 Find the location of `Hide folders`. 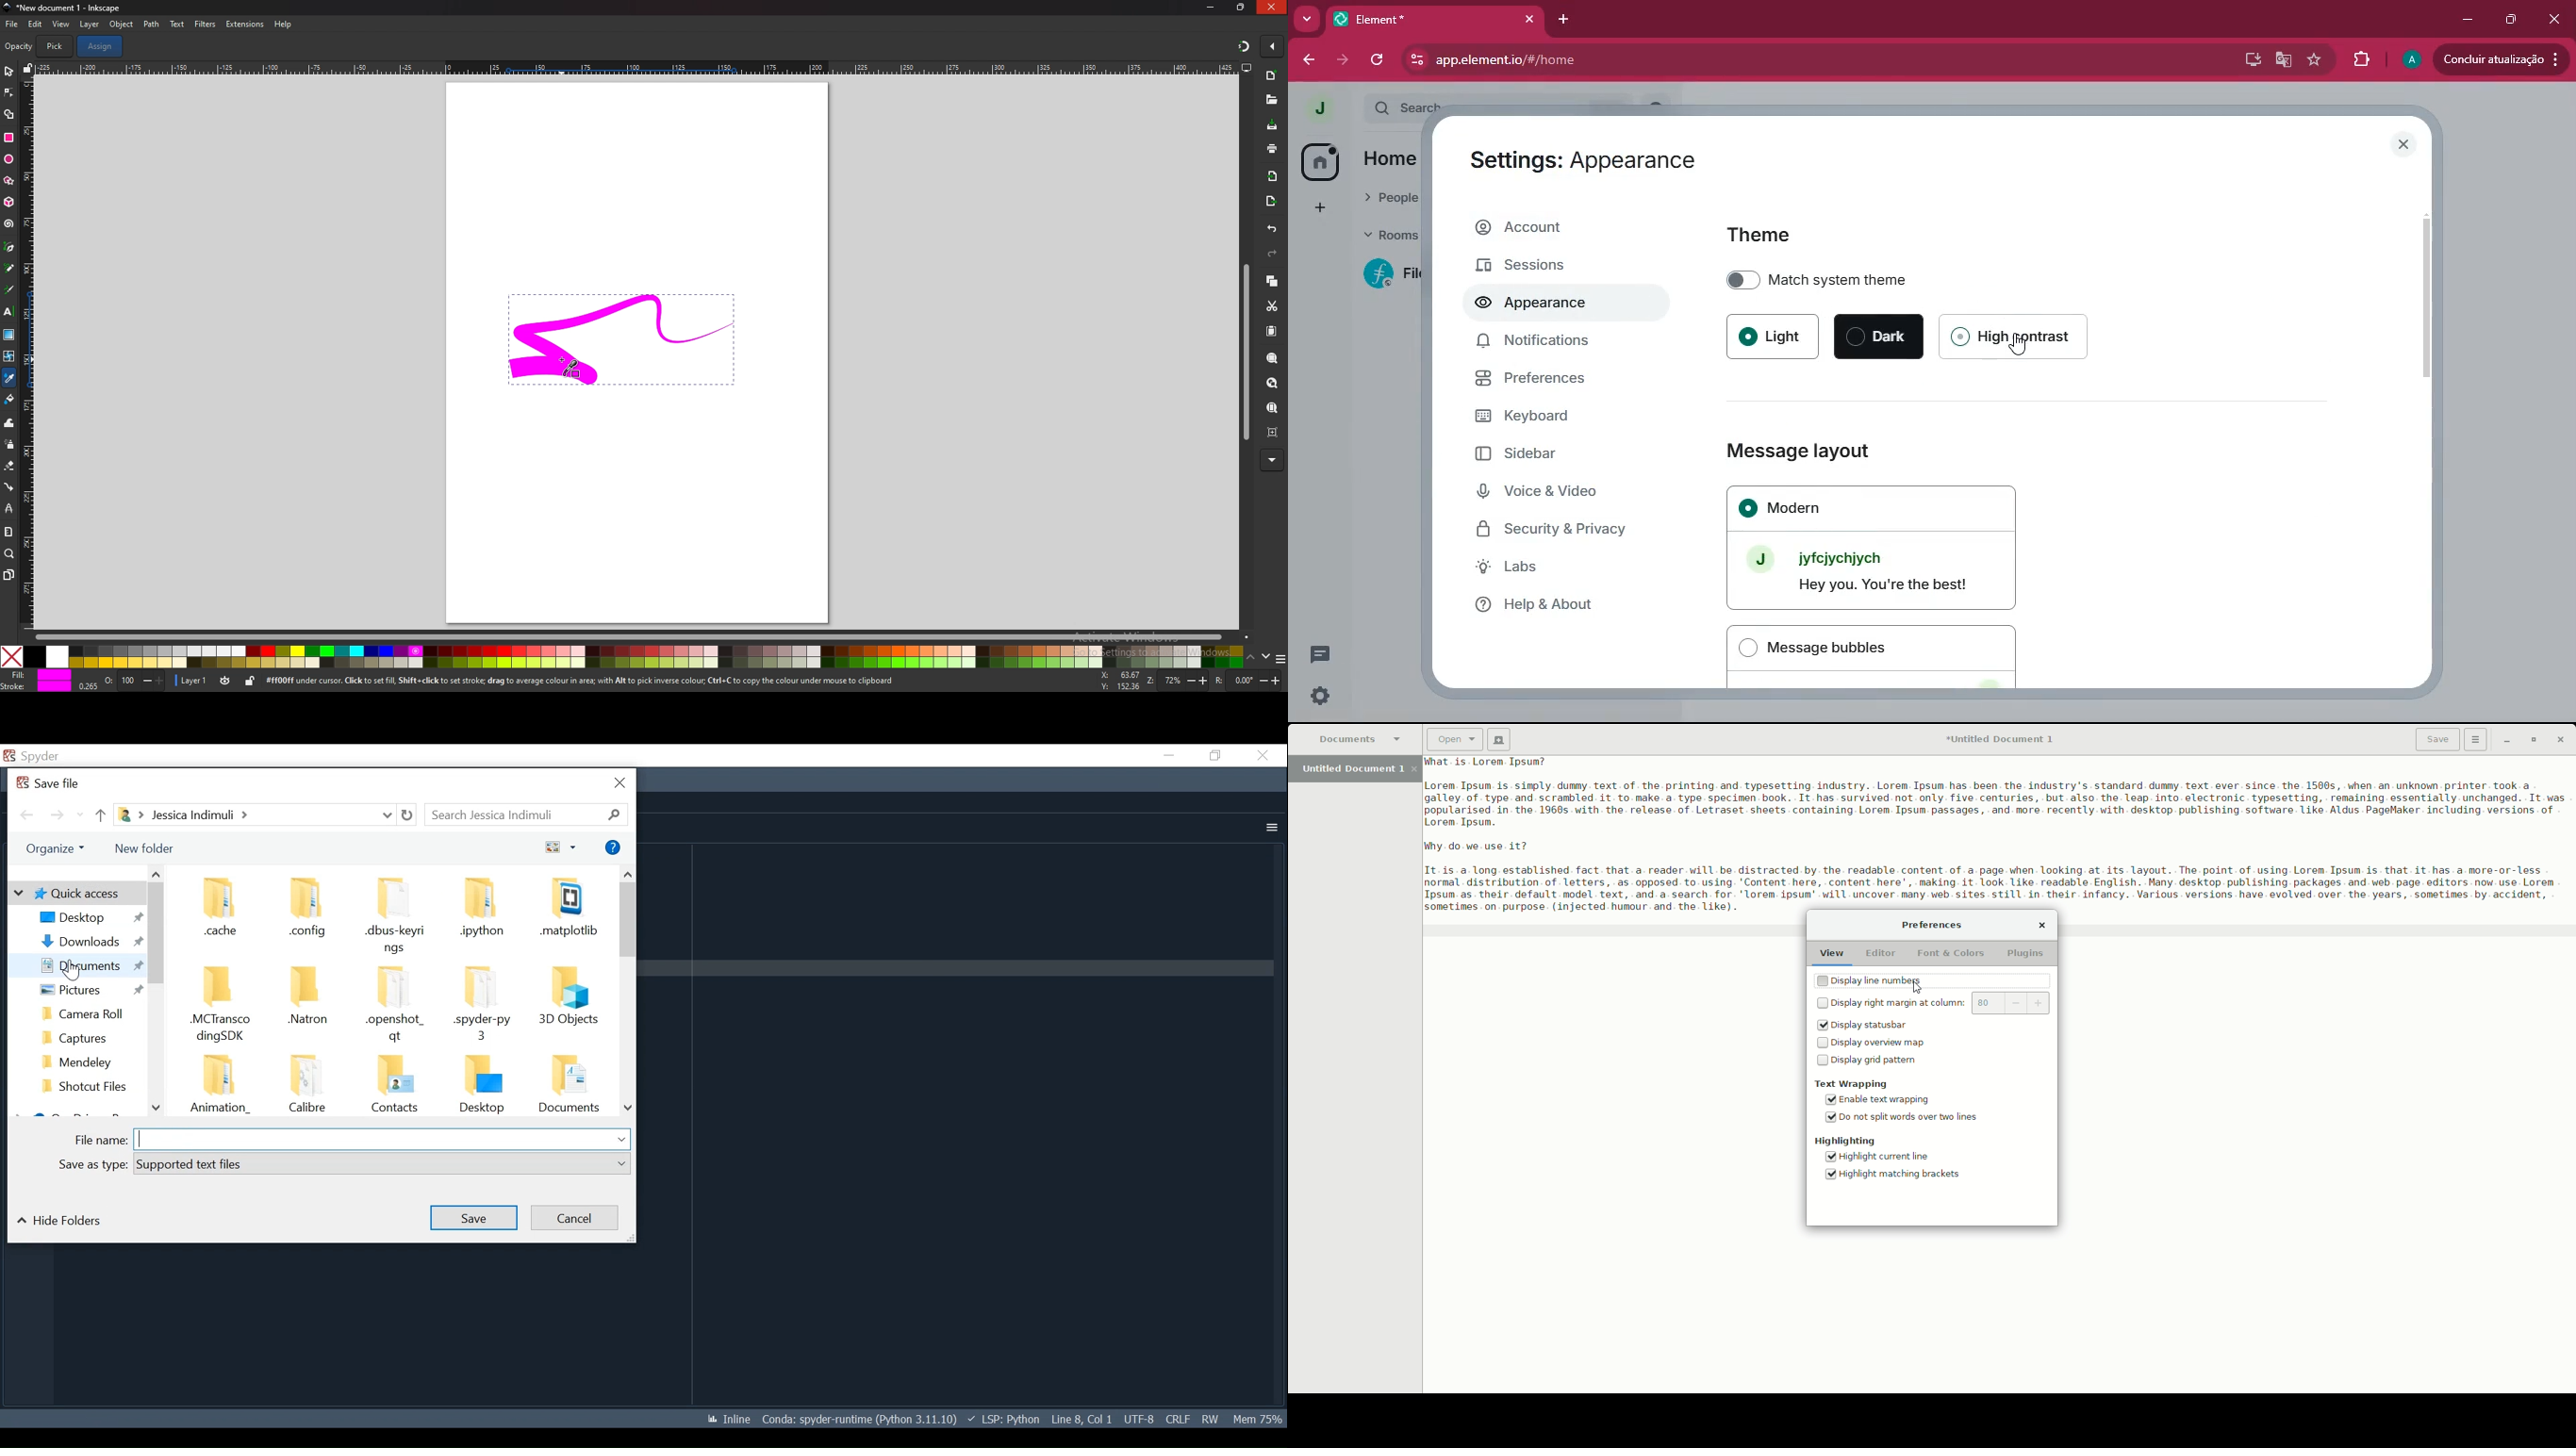

Hide folders is located at coordinates (64, 1221).